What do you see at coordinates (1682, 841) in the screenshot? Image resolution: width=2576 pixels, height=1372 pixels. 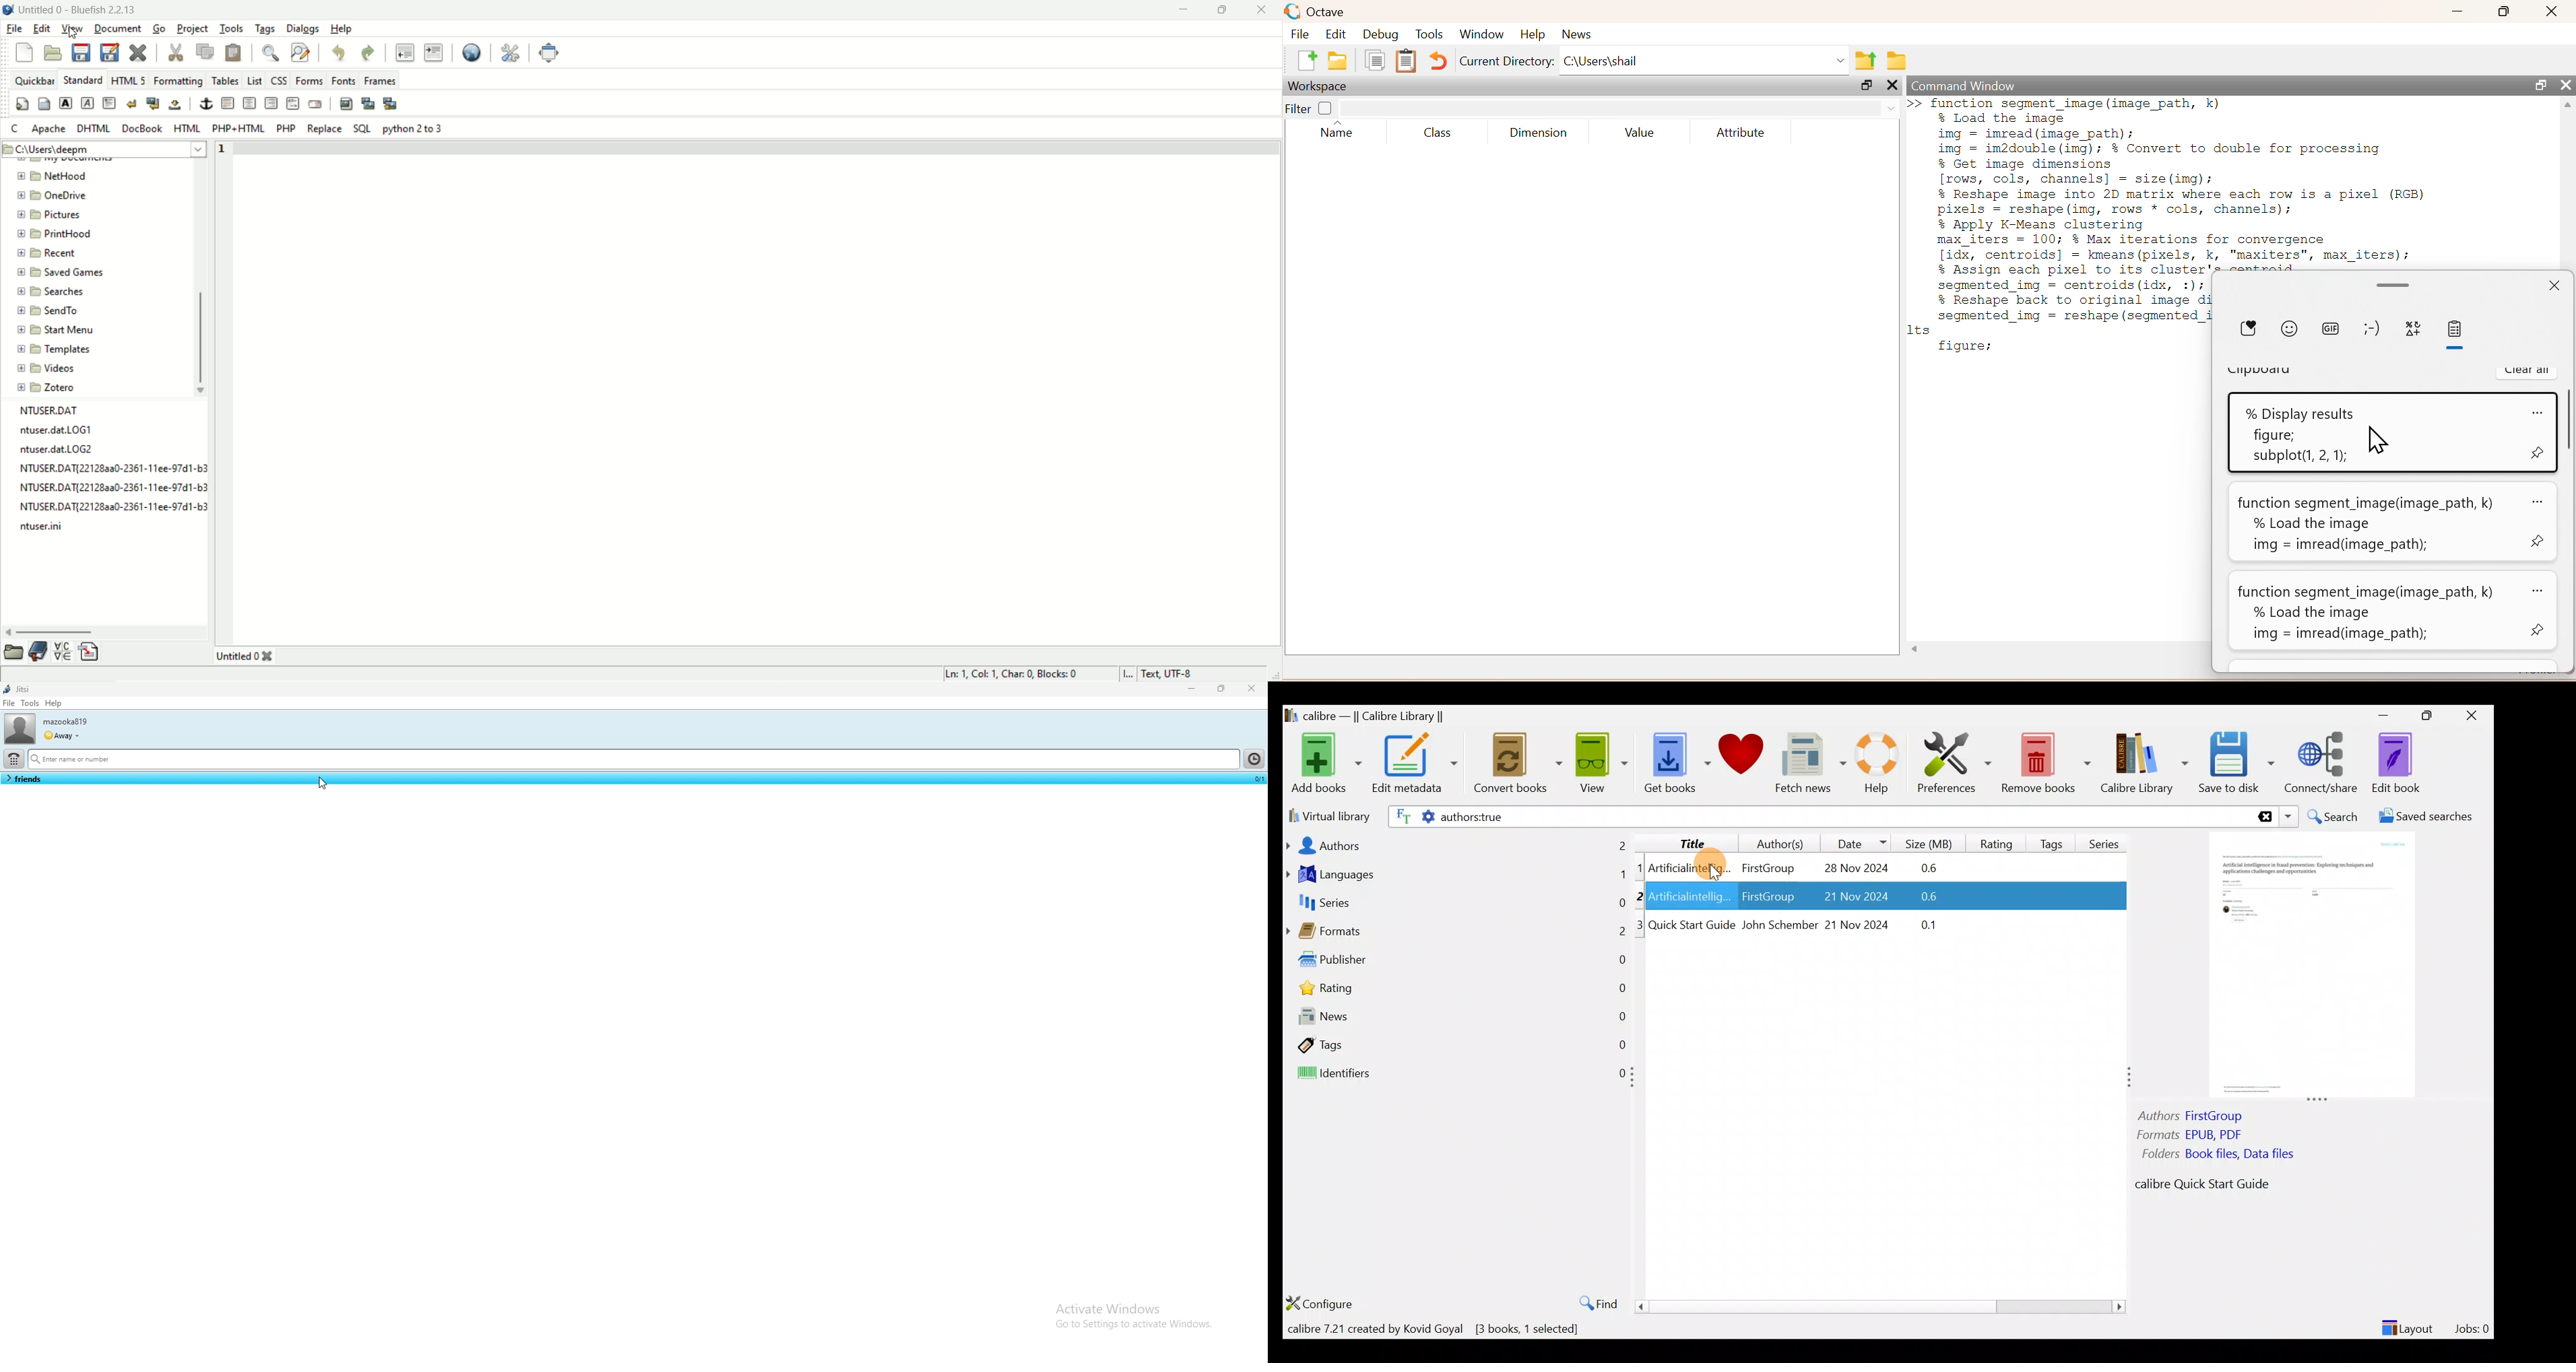 I see `Title` at bounding box center [1682, 841].